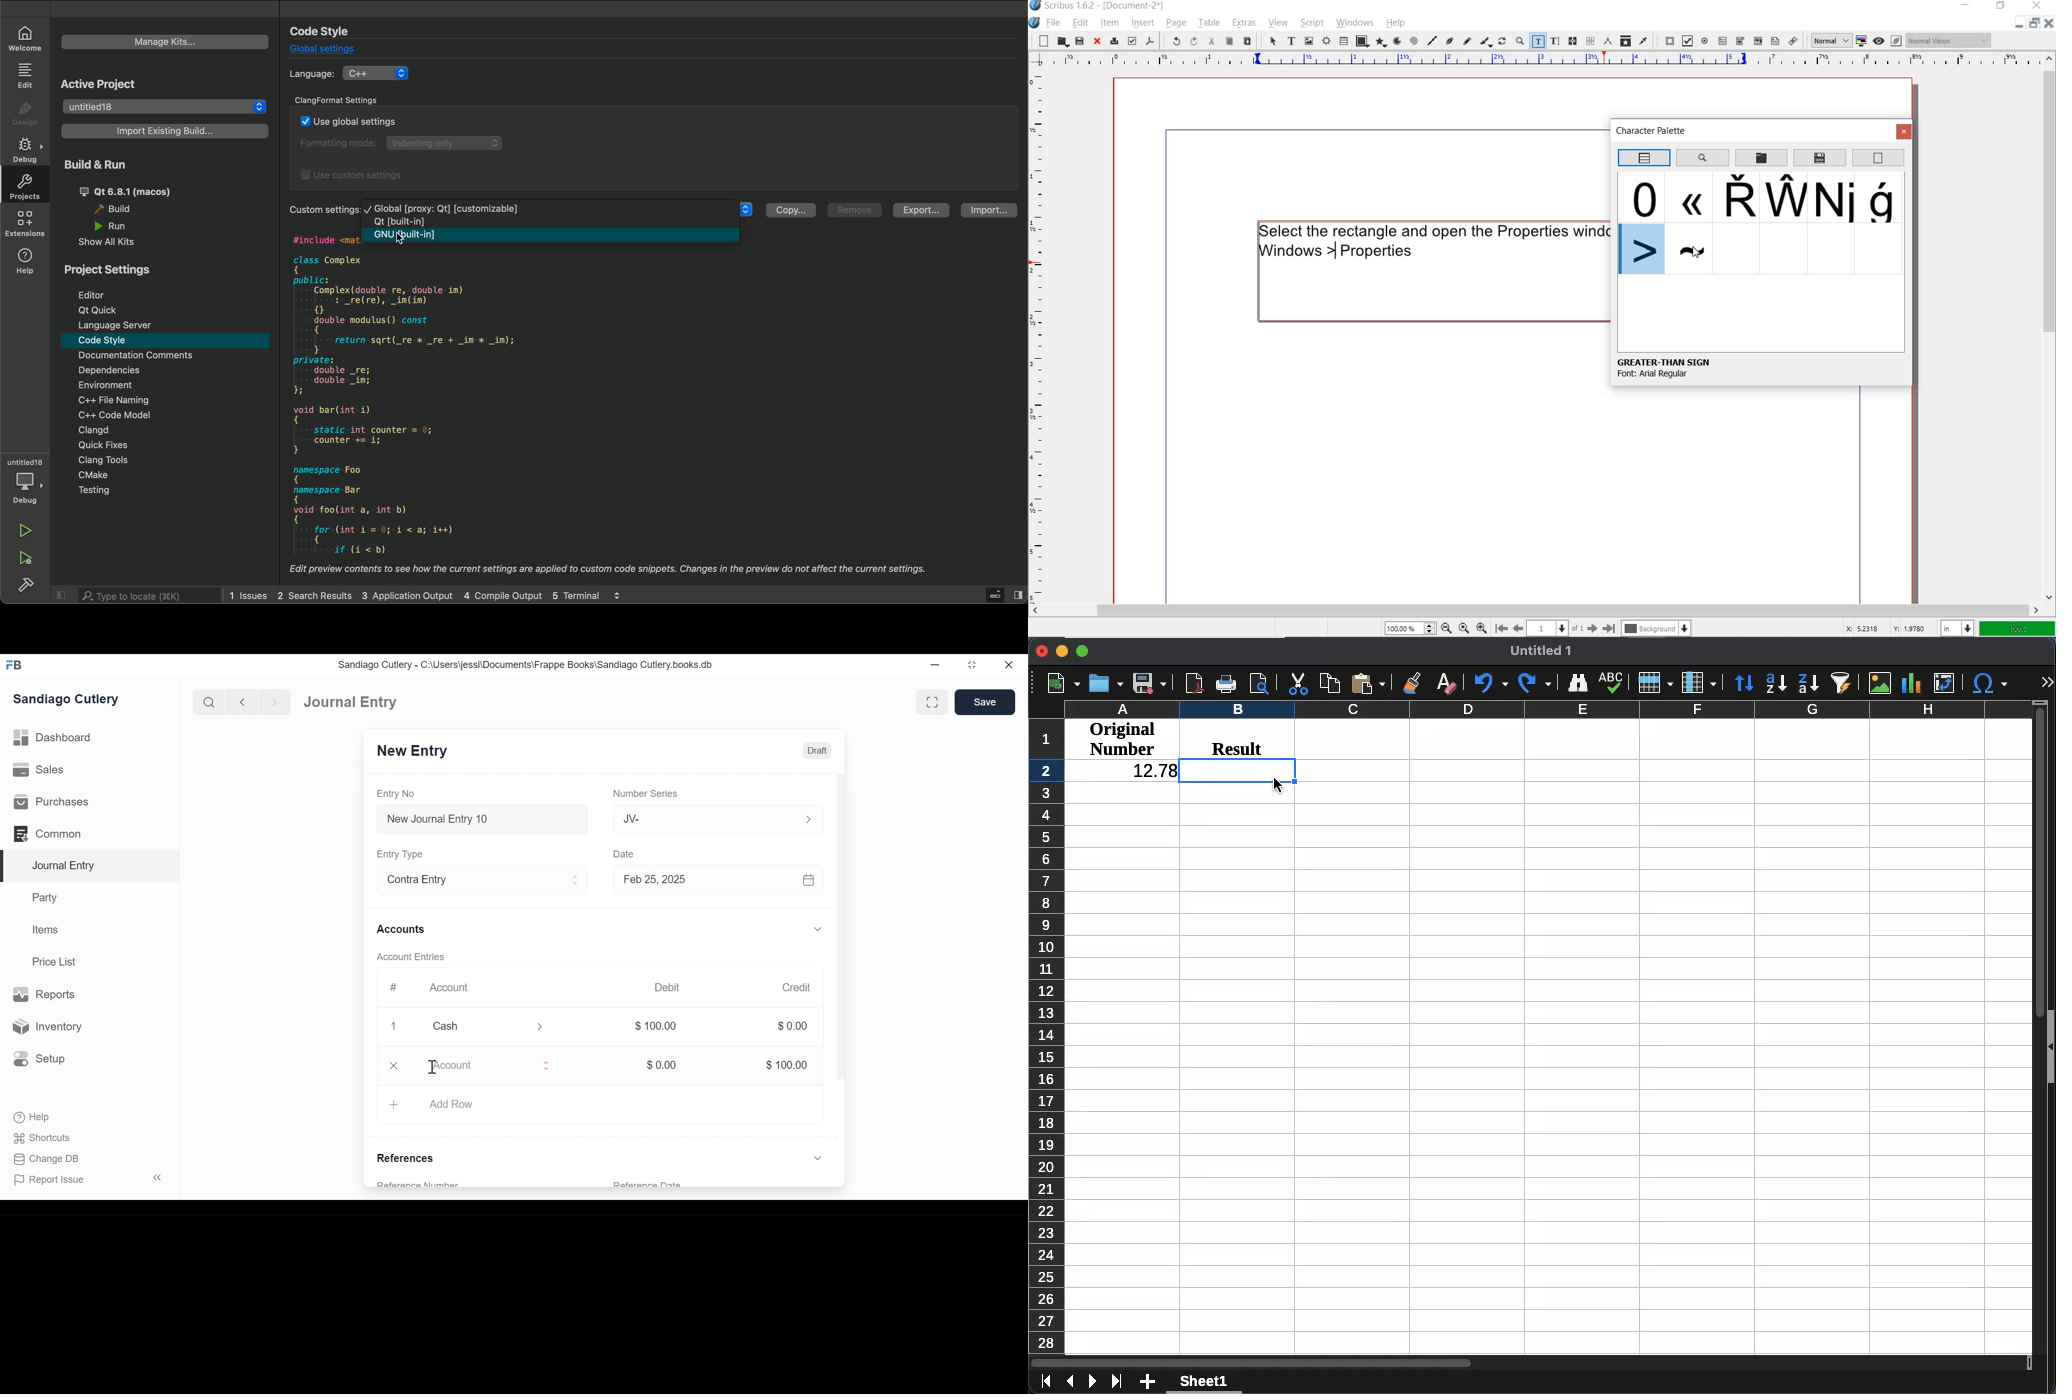 This screenshot has height=1400, width=2072. Describe the element at coordinates (403, 929) in the screenshot. I see `Accounts` at that location.